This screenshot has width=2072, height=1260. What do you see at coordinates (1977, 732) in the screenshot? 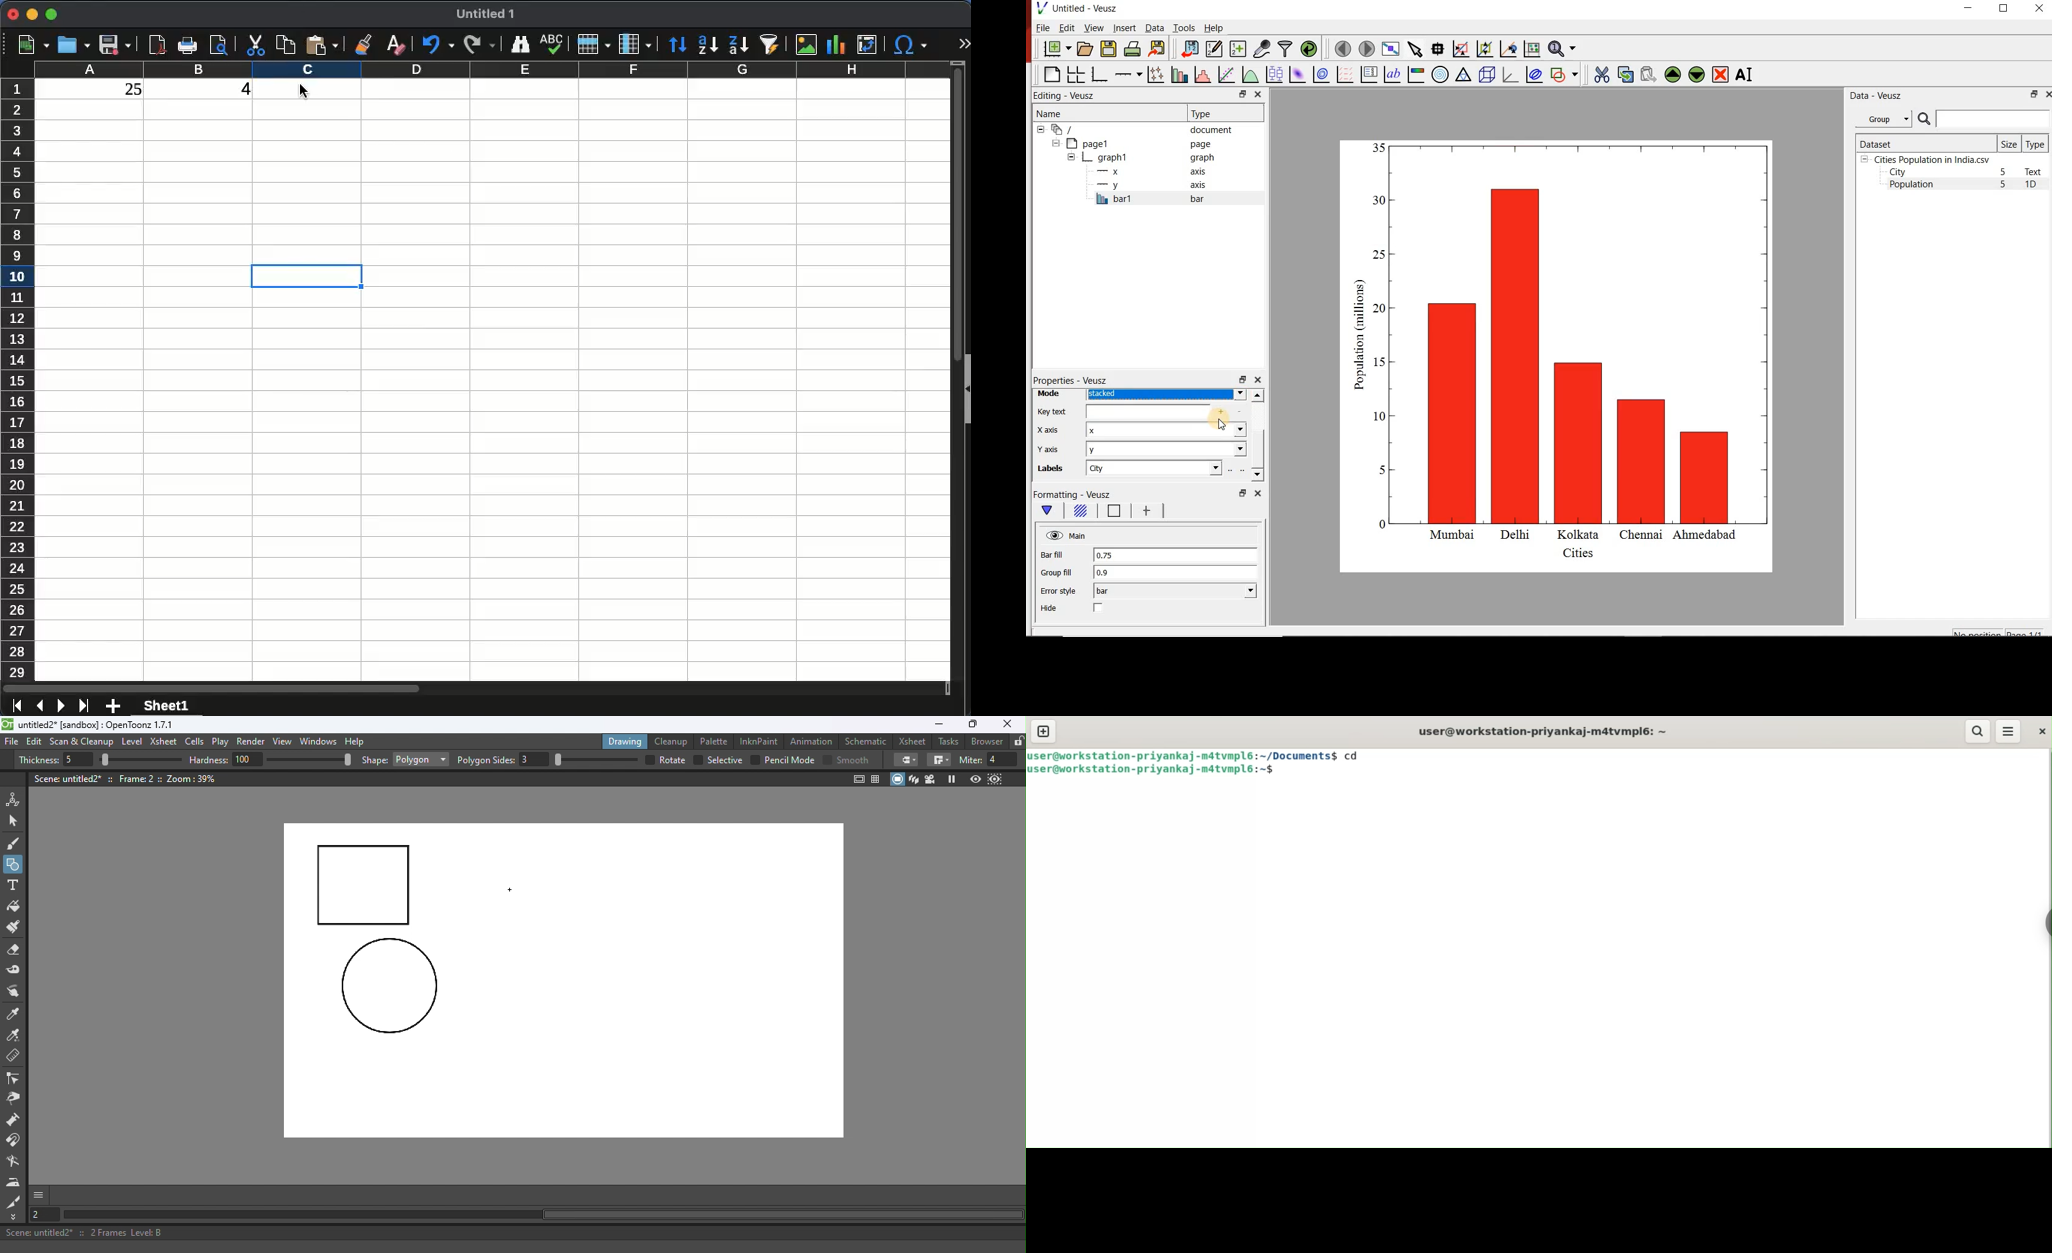
I see `search` at bounding box center [1977, 732].